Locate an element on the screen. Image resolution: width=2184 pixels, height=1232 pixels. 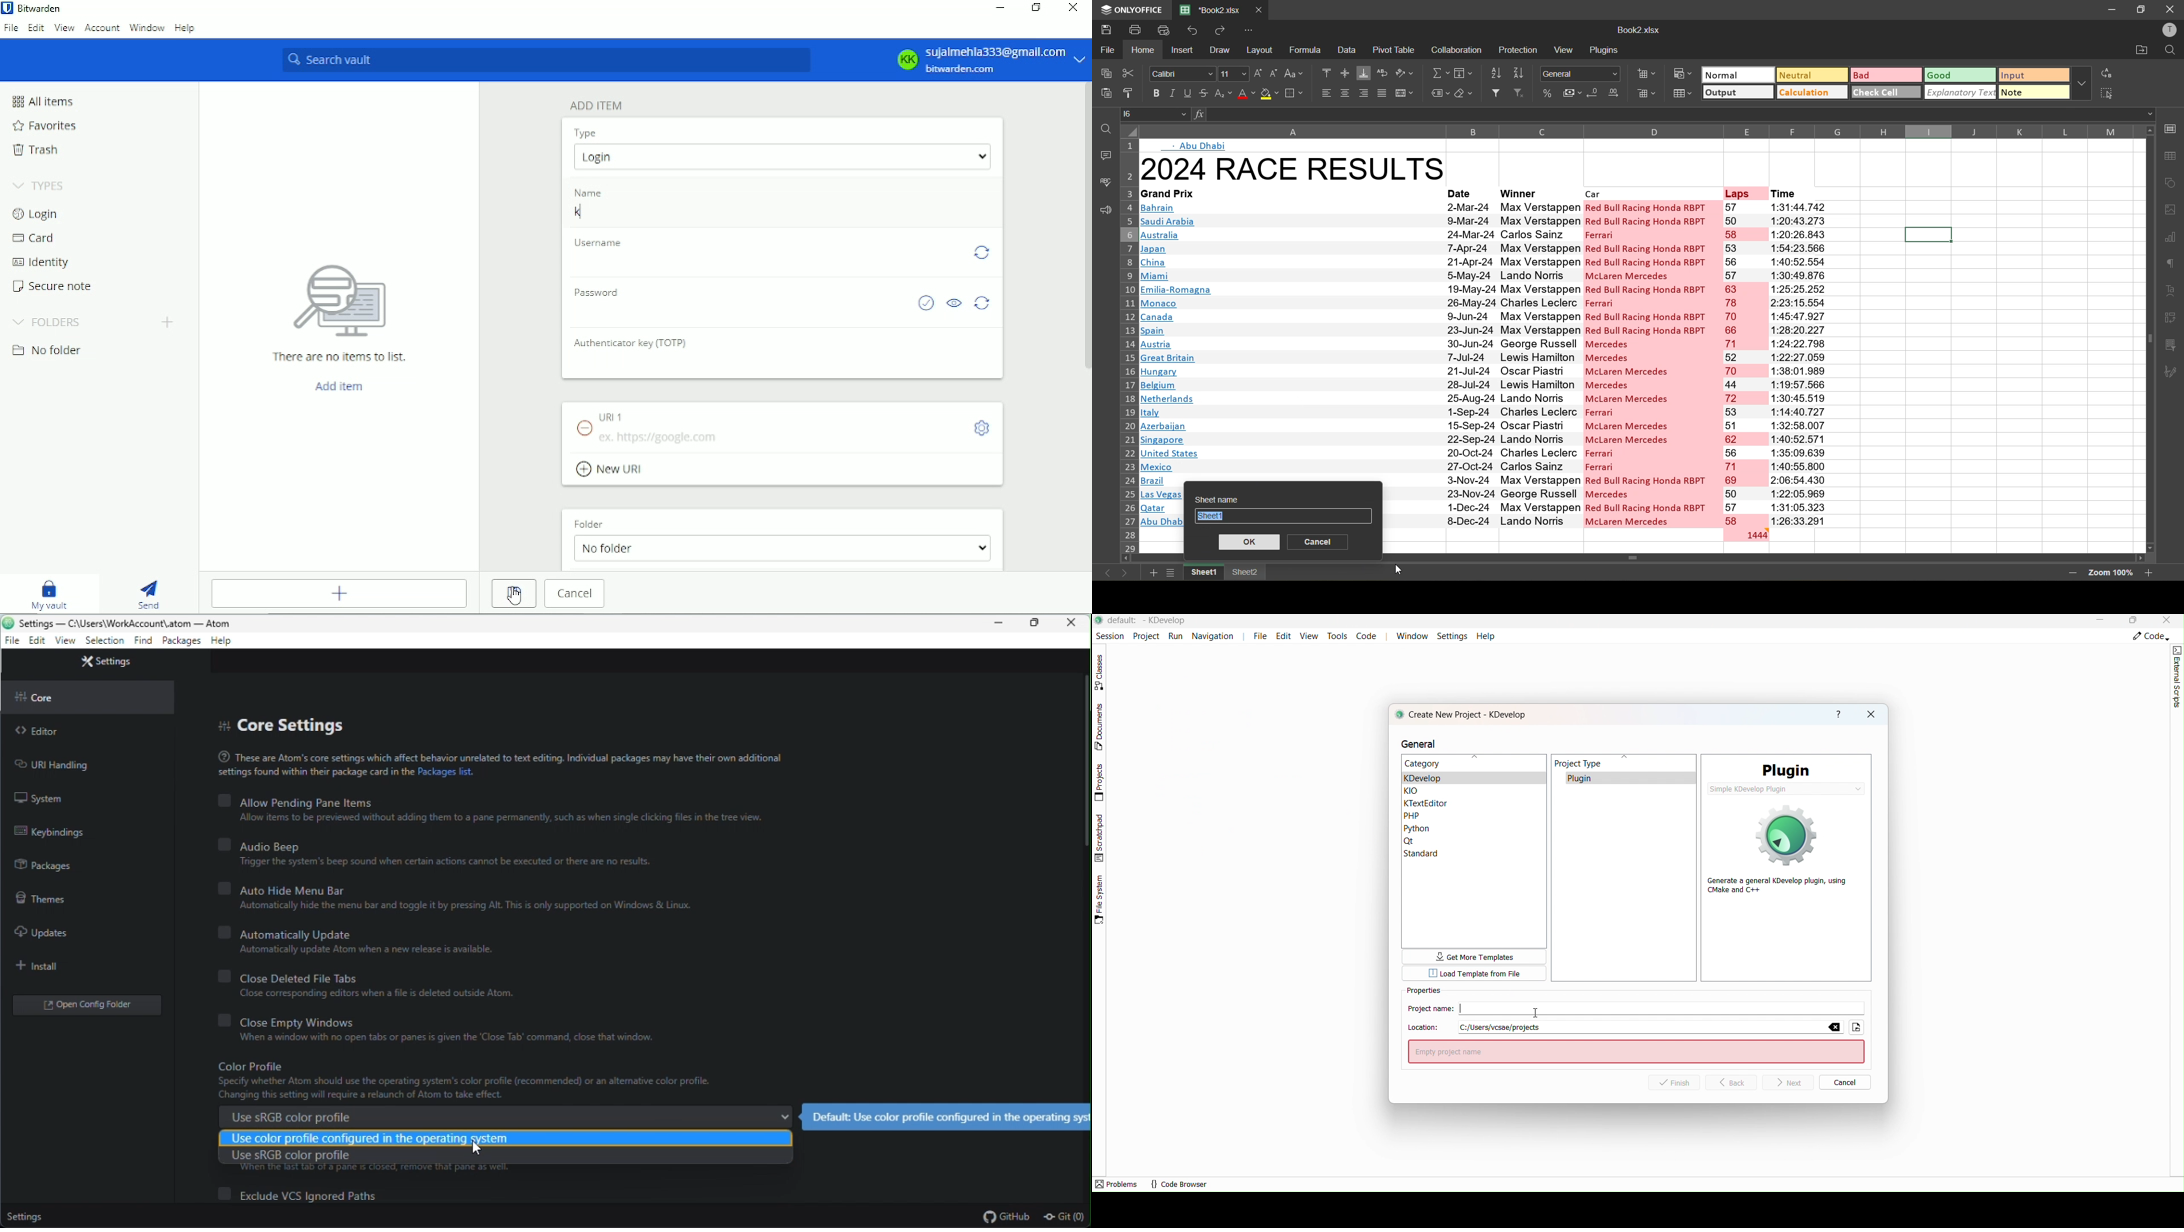
find is located at coordinates (1103, 125).